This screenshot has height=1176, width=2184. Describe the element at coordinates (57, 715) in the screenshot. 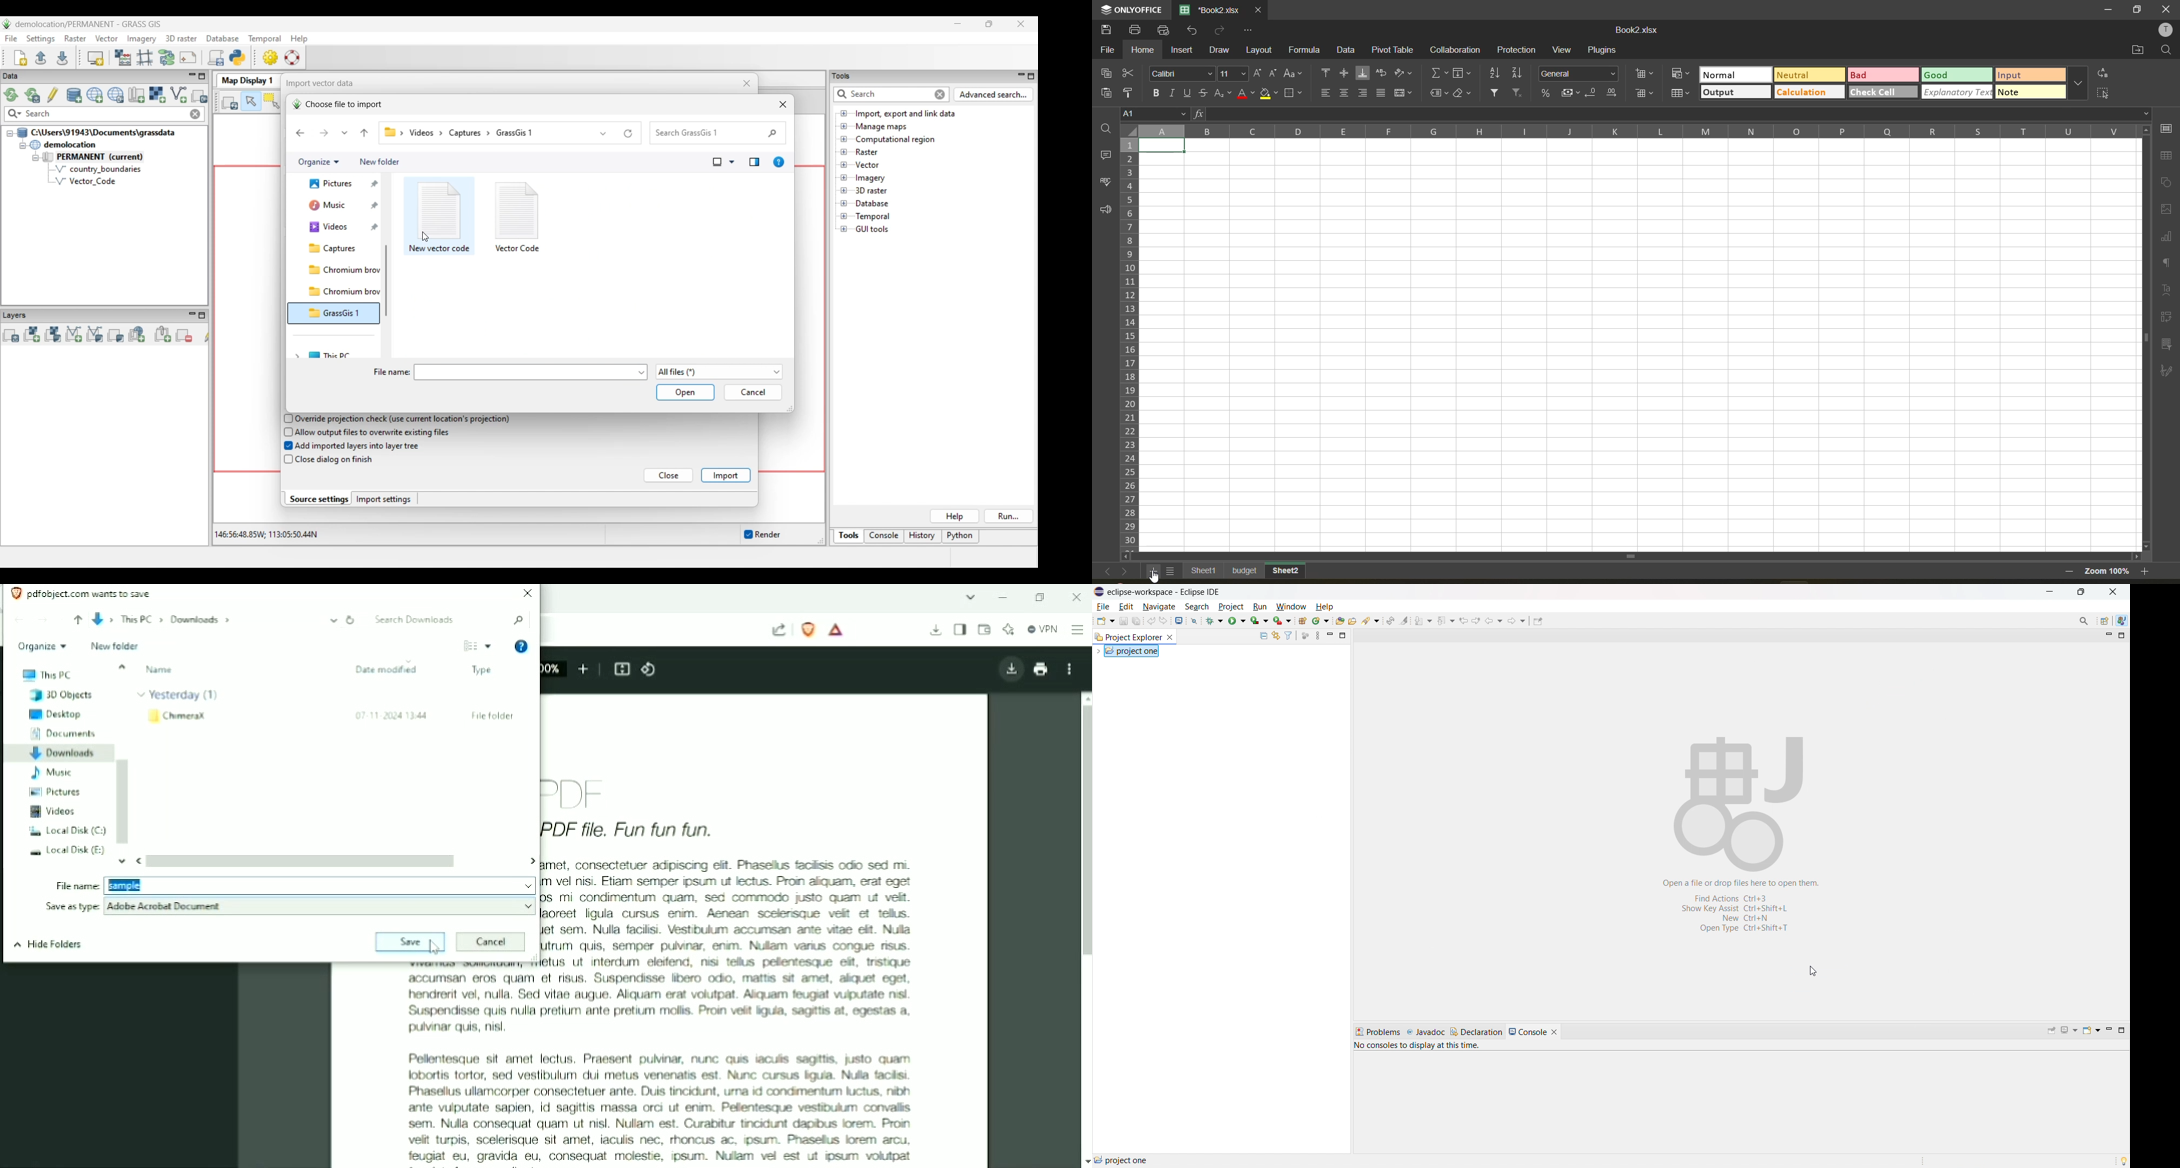

I see `Desktop` at that location.